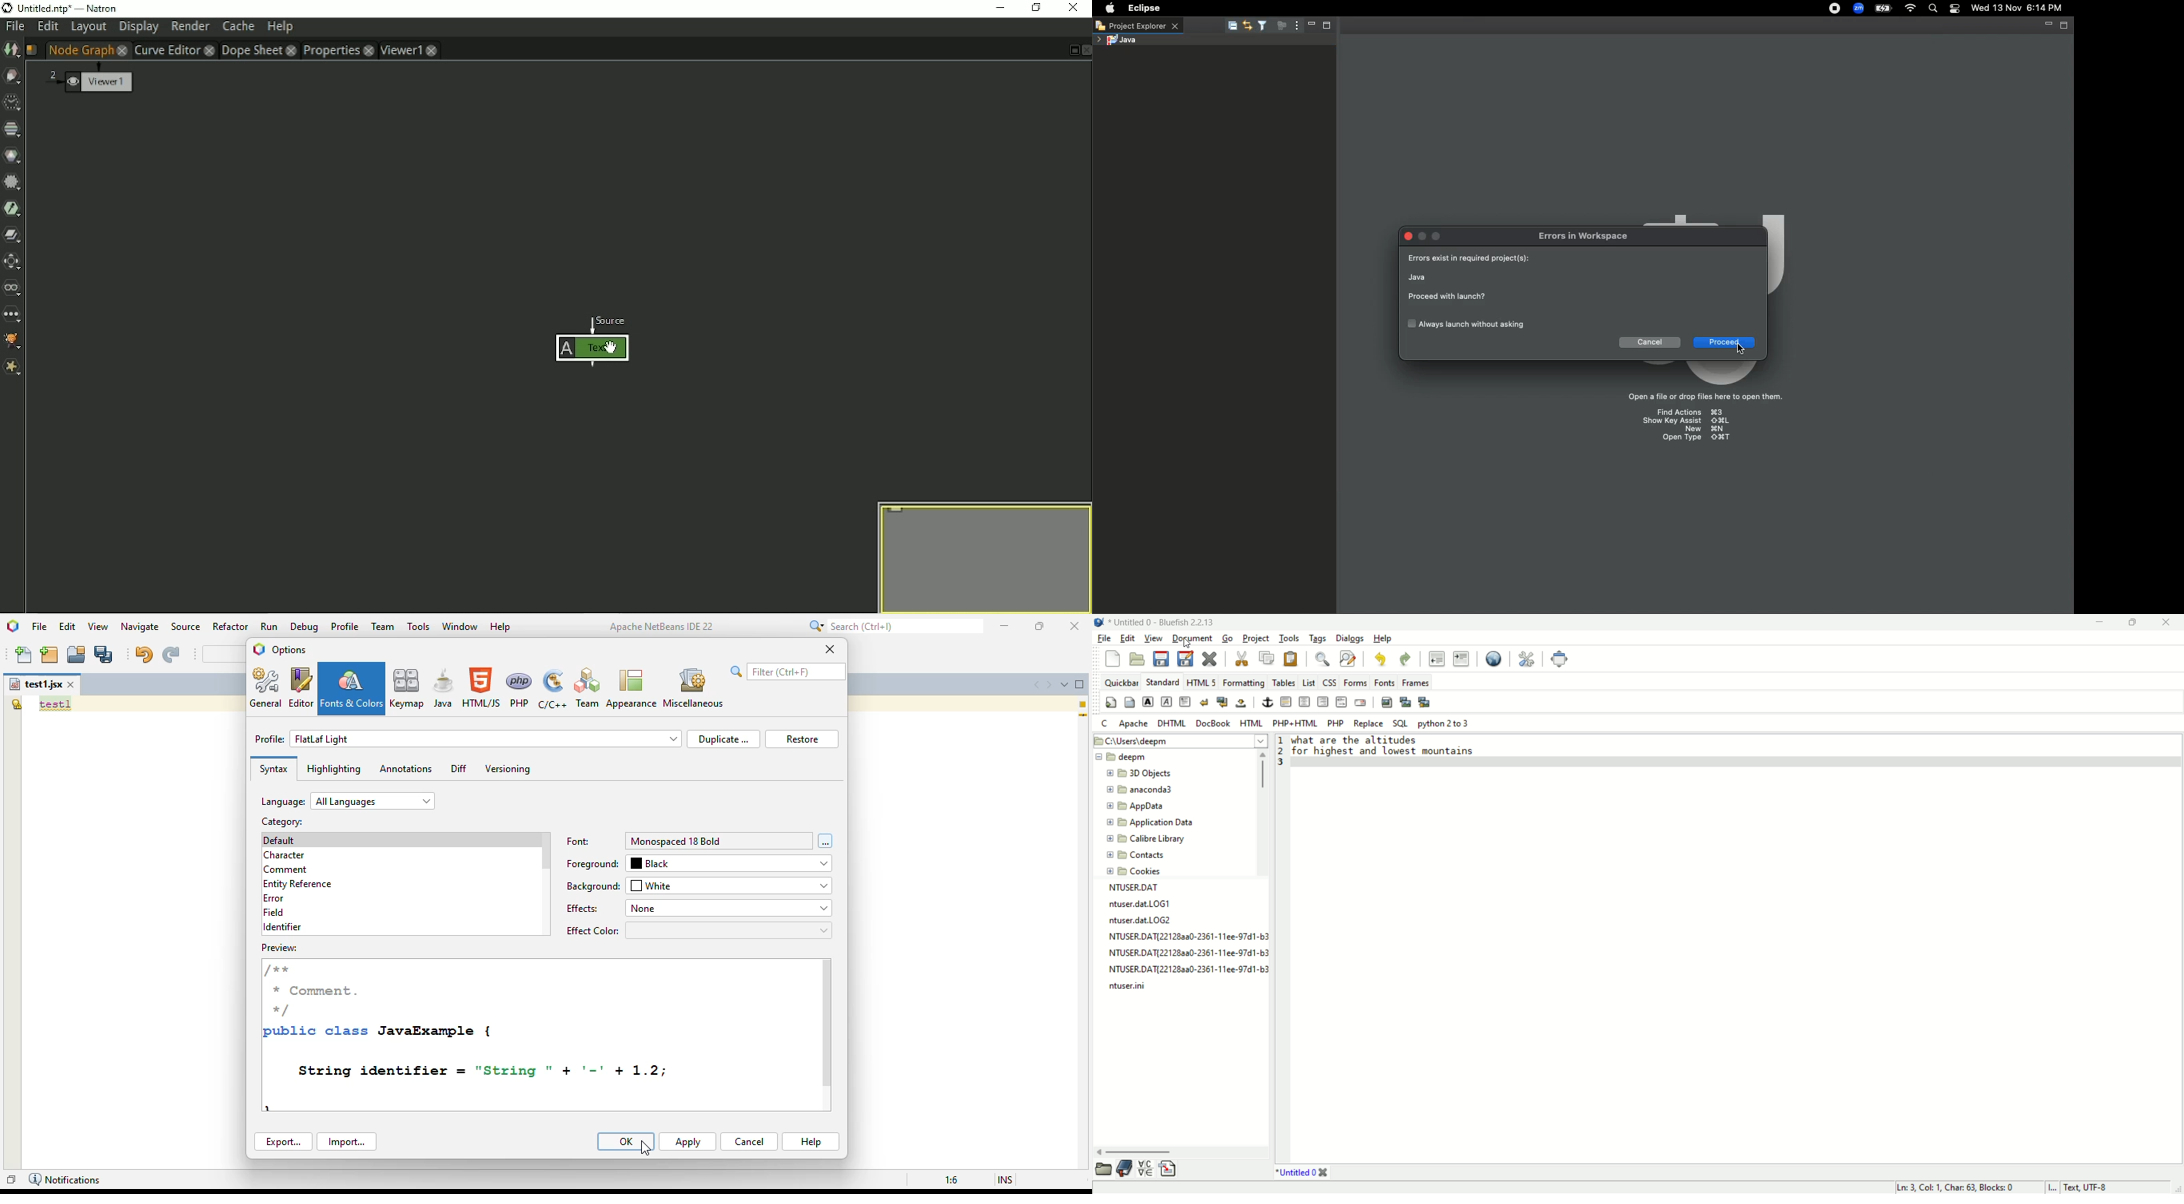 This screenshot has height=1204, width=2184. What do you see at coordinates (1387, 702) in the screenshot?
I see `insert images` at bounding box center [1387, 702].